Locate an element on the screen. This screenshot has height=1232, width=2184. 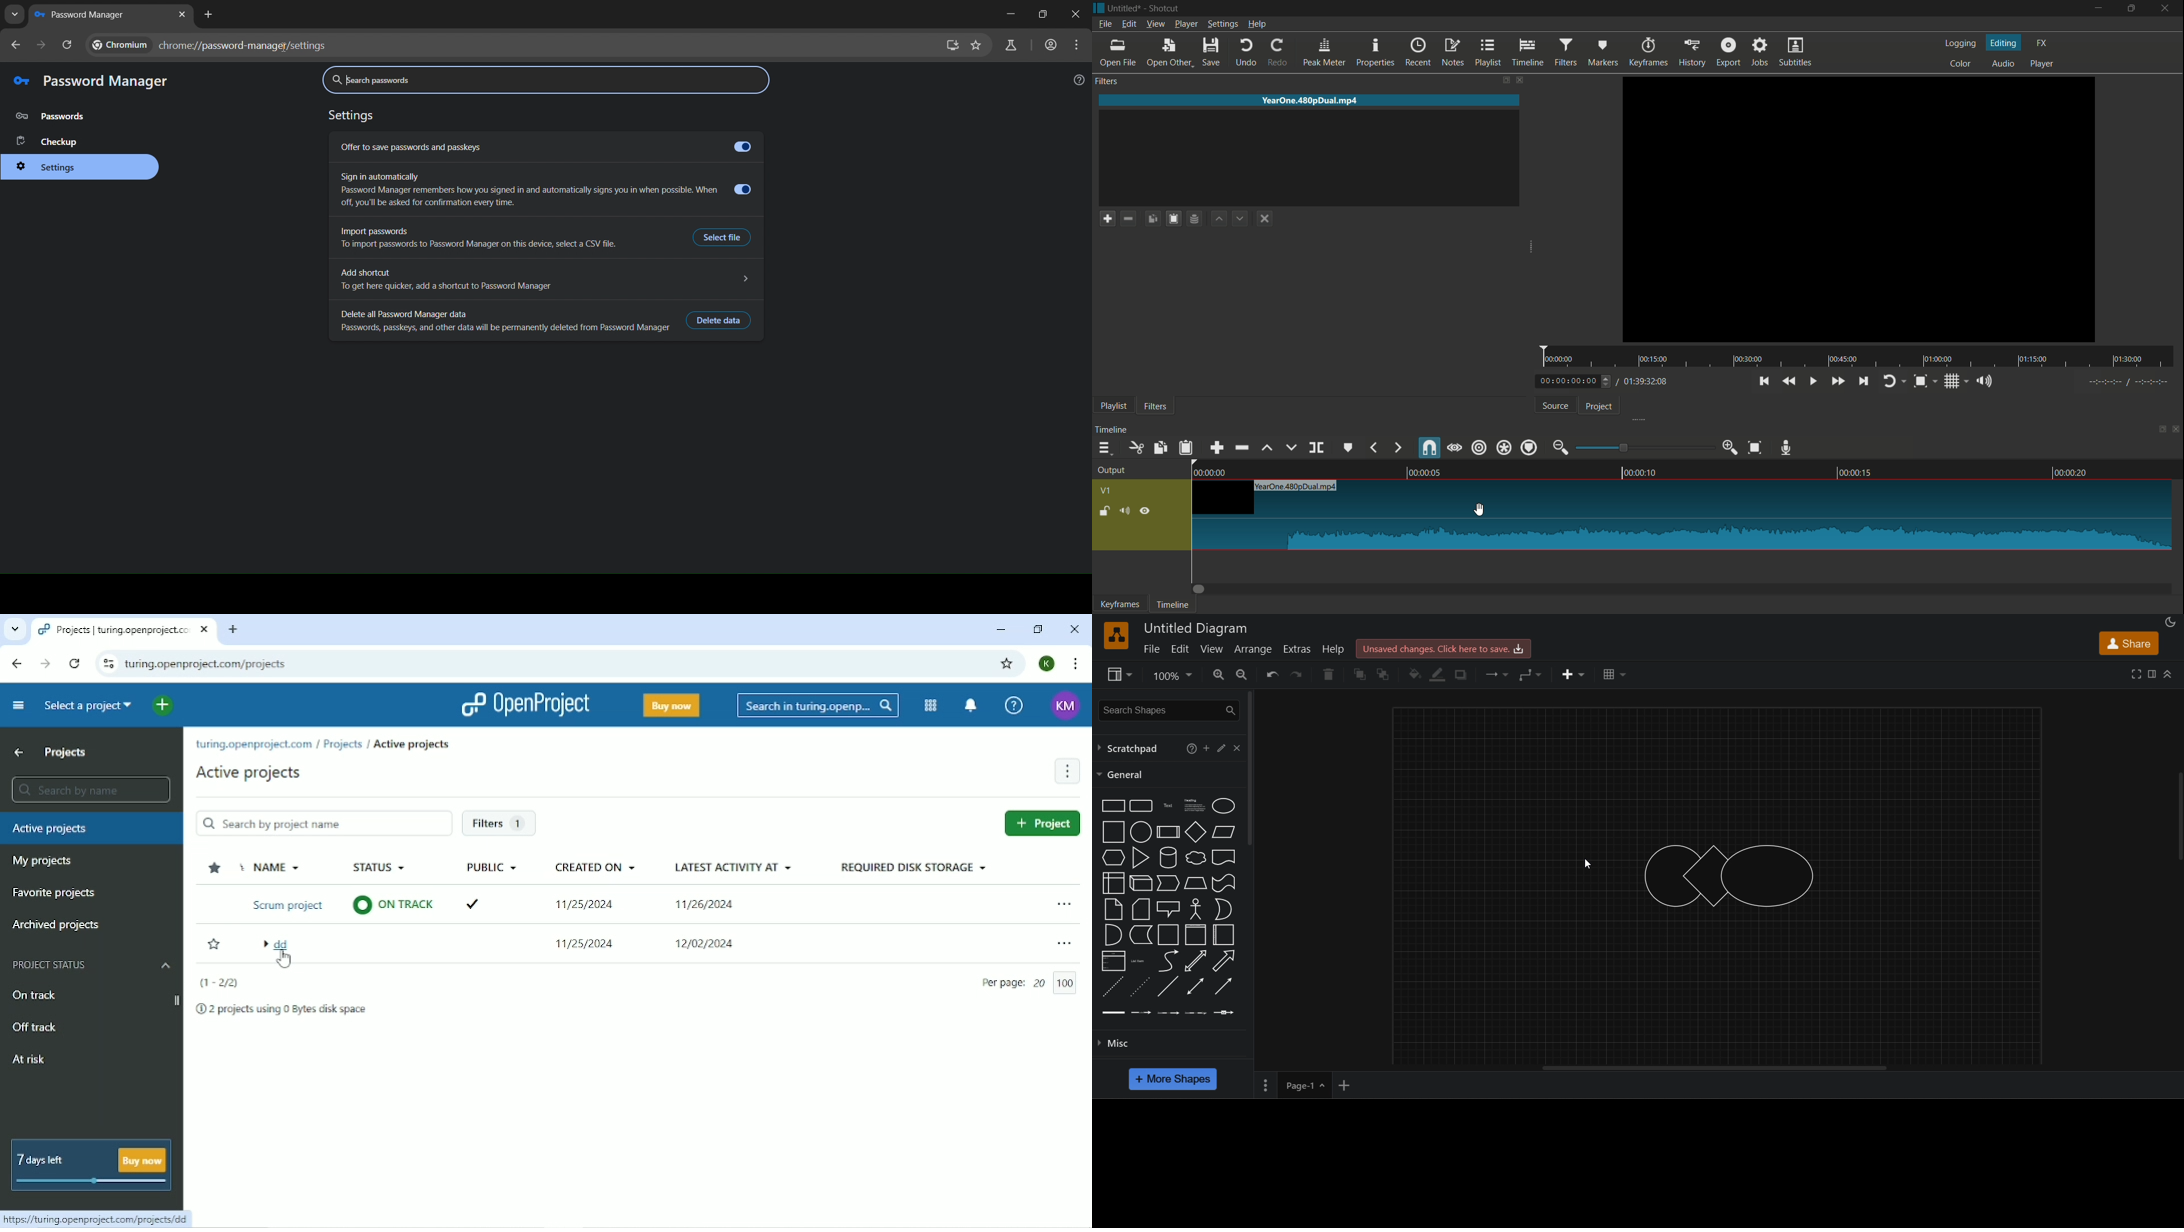
diamond is located at coordinates (1196, 832).